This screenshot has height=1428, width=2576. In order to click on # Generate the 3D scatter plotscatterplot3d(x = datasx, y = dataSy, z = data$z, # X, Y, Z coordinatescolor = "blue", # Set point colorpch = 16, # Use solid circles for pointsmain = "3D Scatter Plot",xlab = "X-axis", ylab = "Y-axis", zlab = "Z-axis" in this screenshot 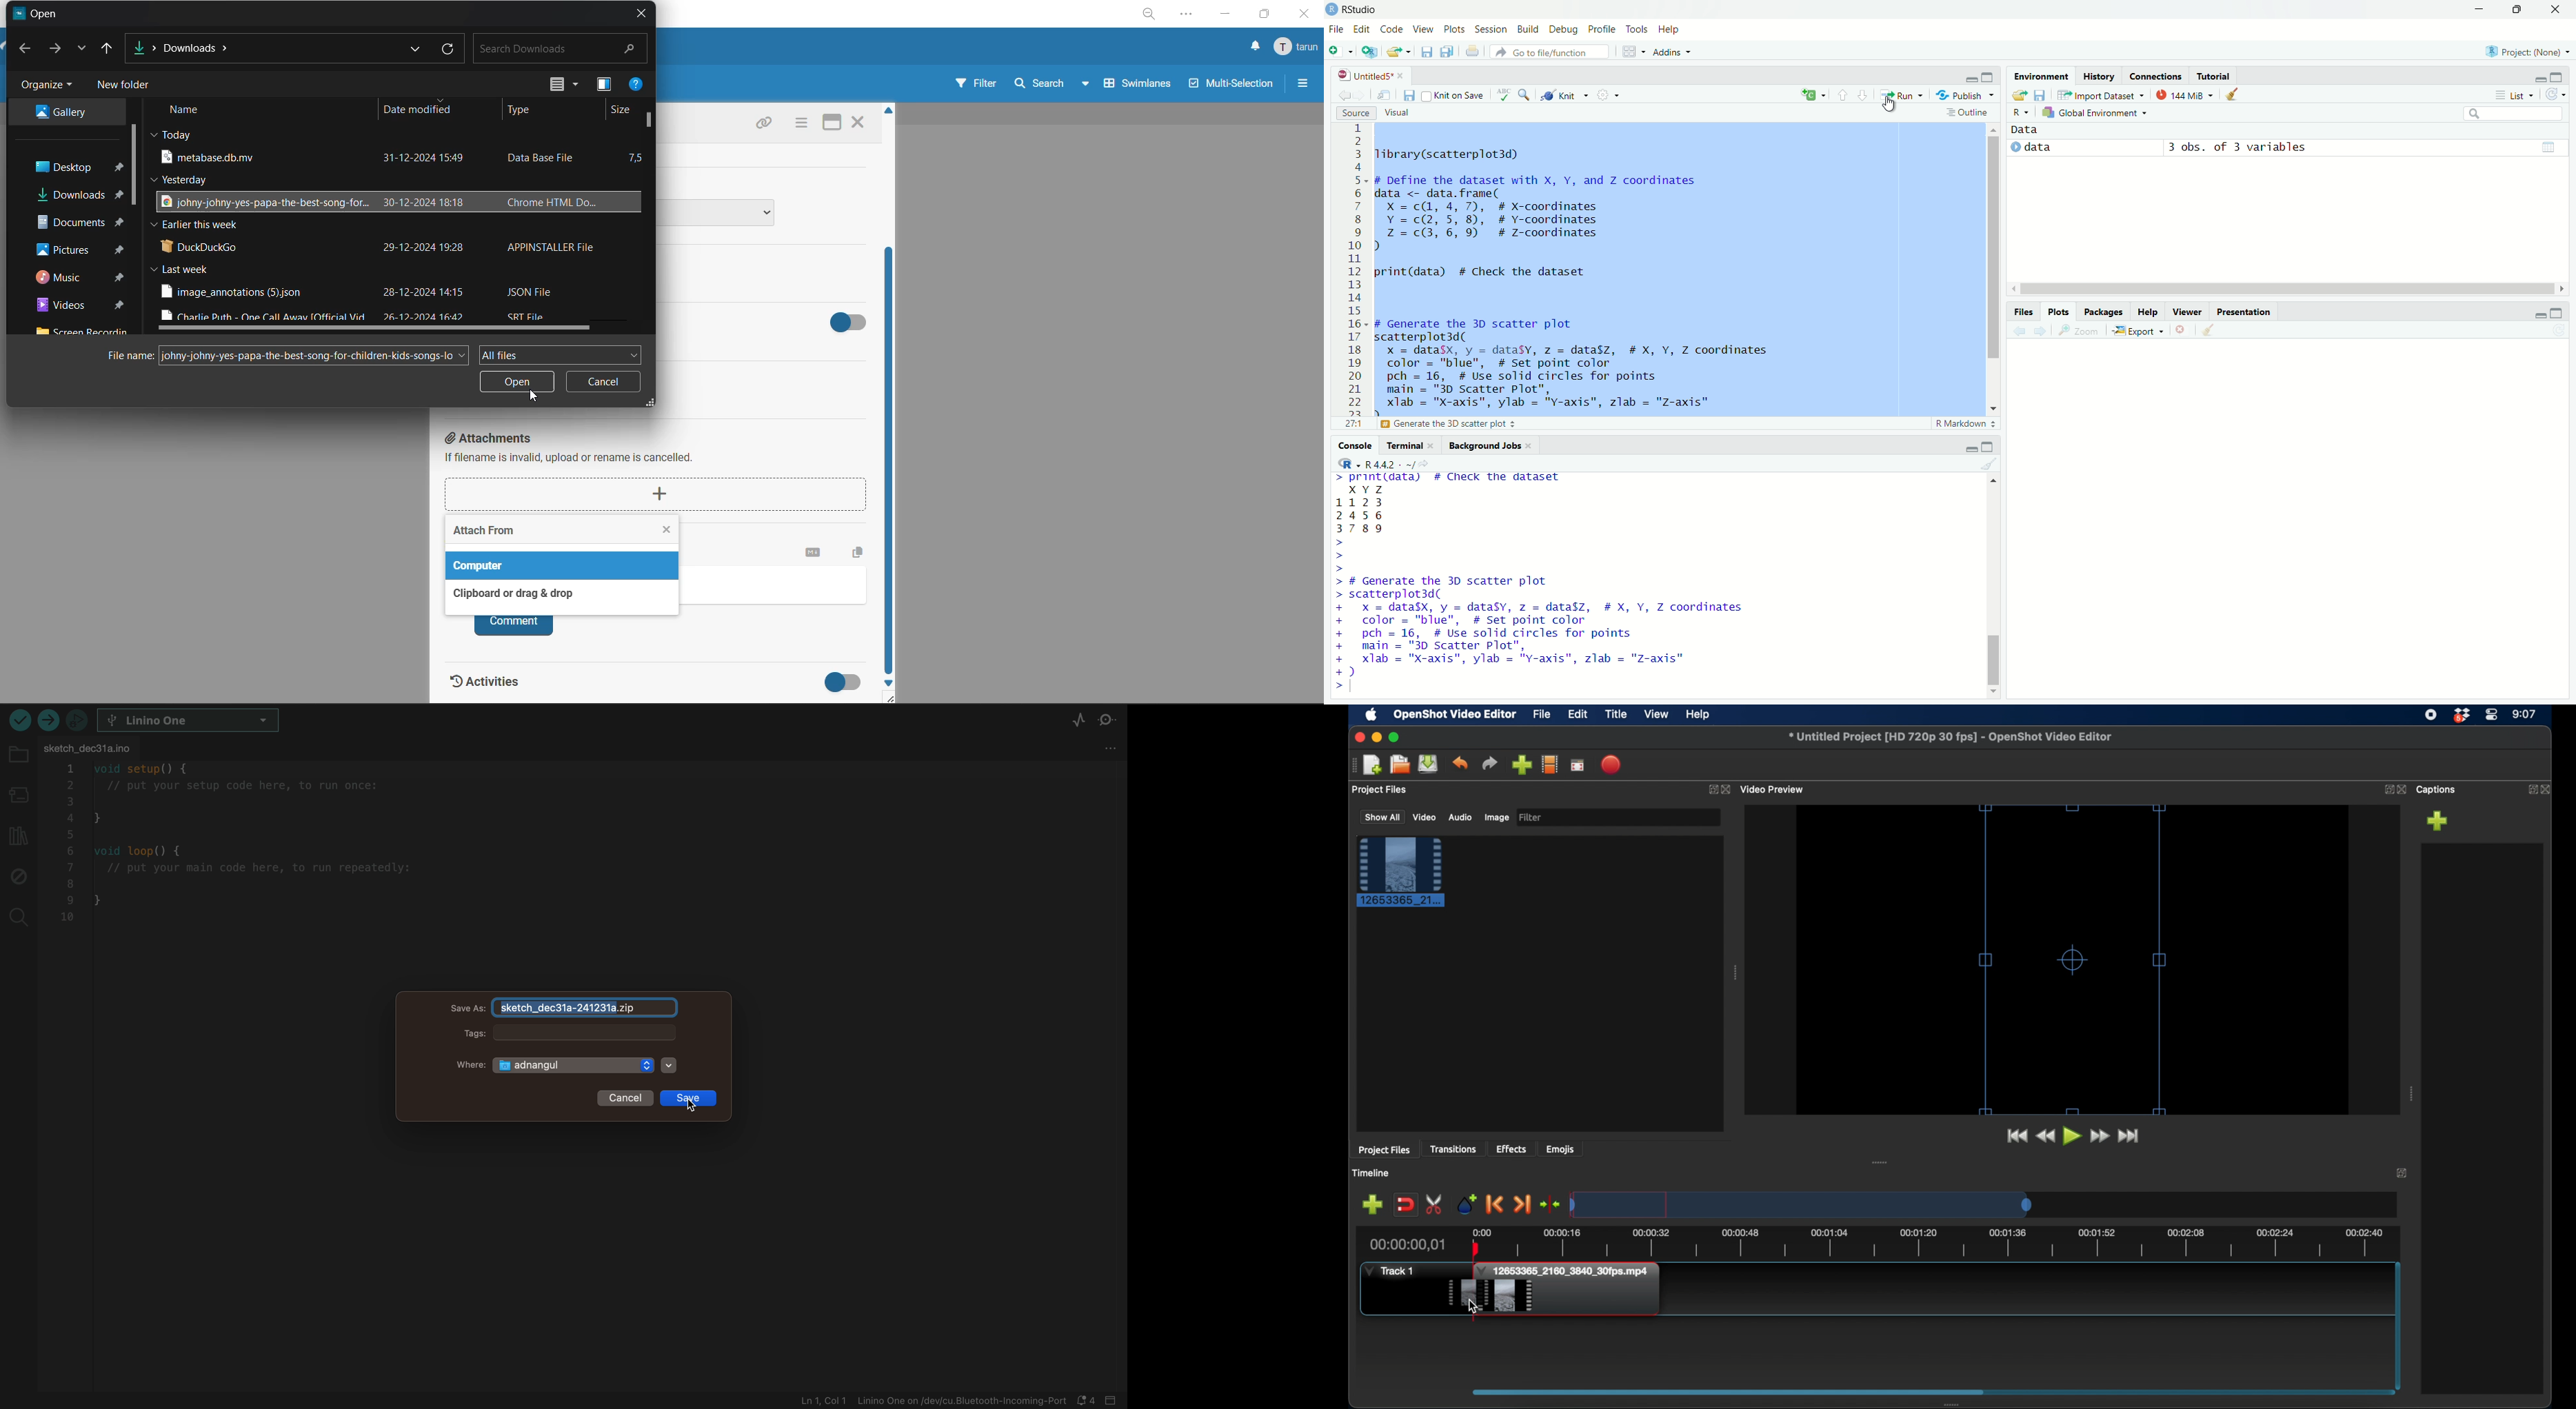, I will do `click(1589, 365)`.